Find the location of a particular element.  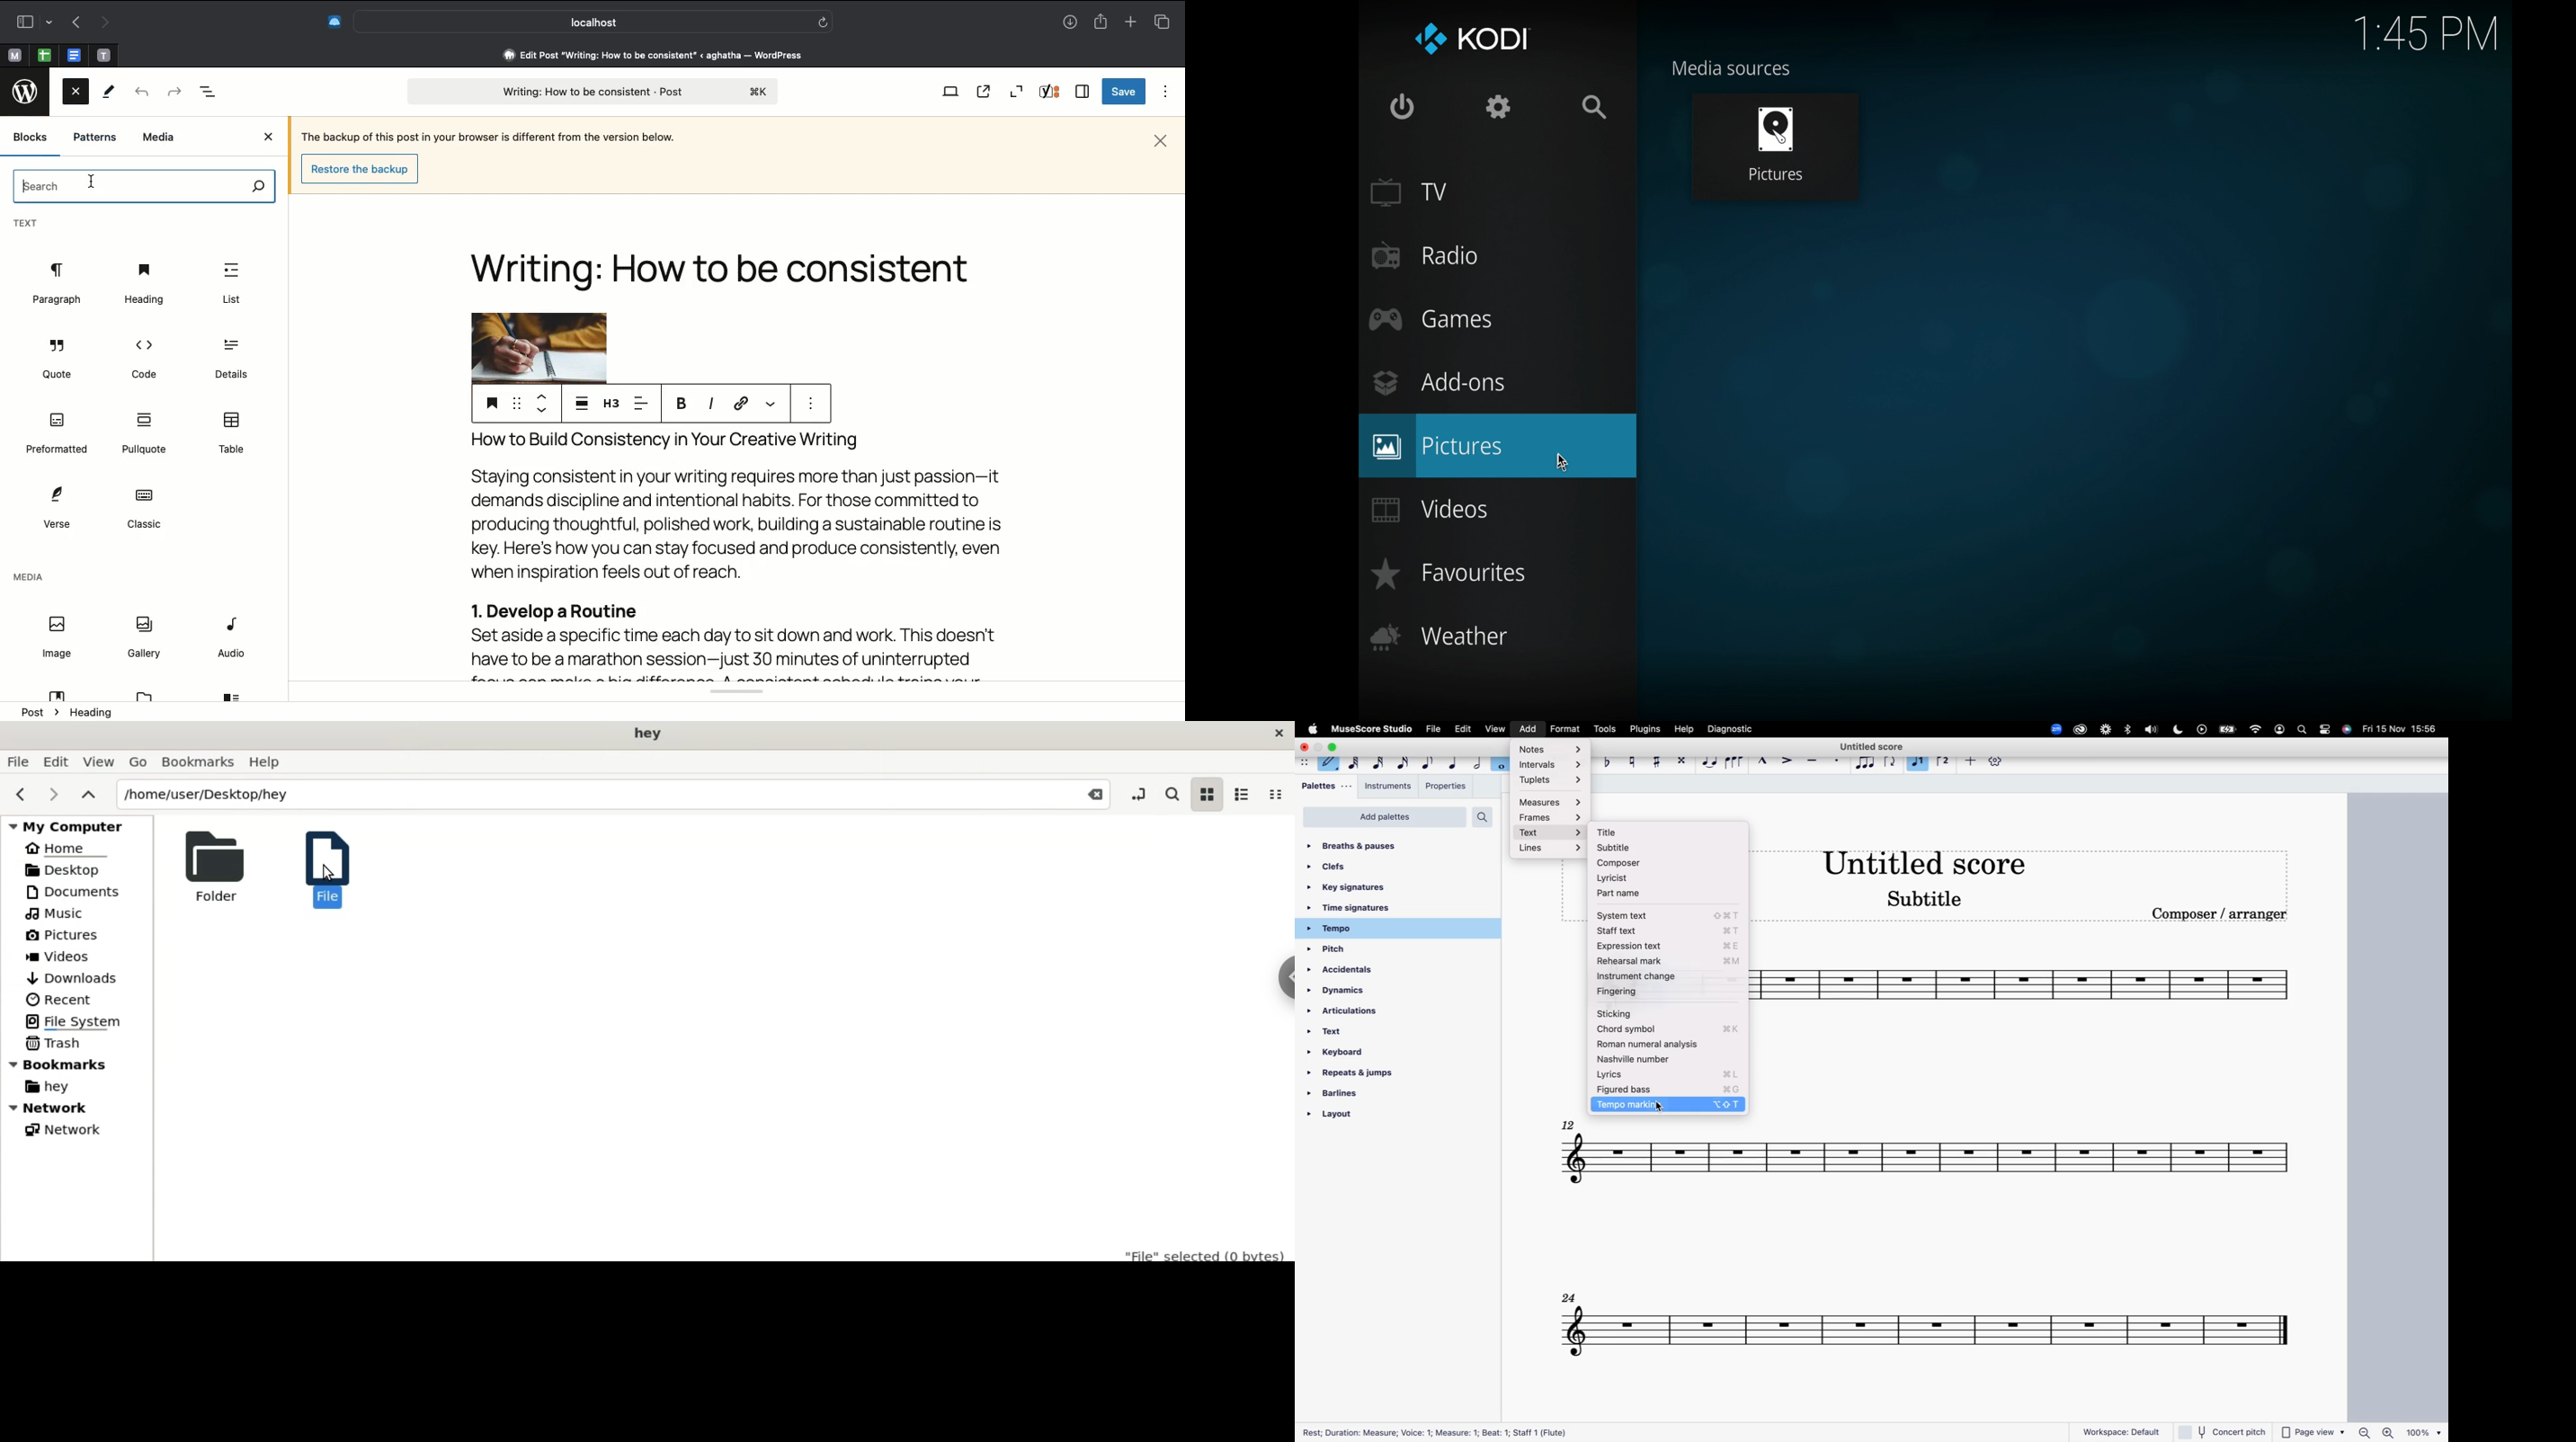

breaths & pauses is located at coordinates (1378, 845).